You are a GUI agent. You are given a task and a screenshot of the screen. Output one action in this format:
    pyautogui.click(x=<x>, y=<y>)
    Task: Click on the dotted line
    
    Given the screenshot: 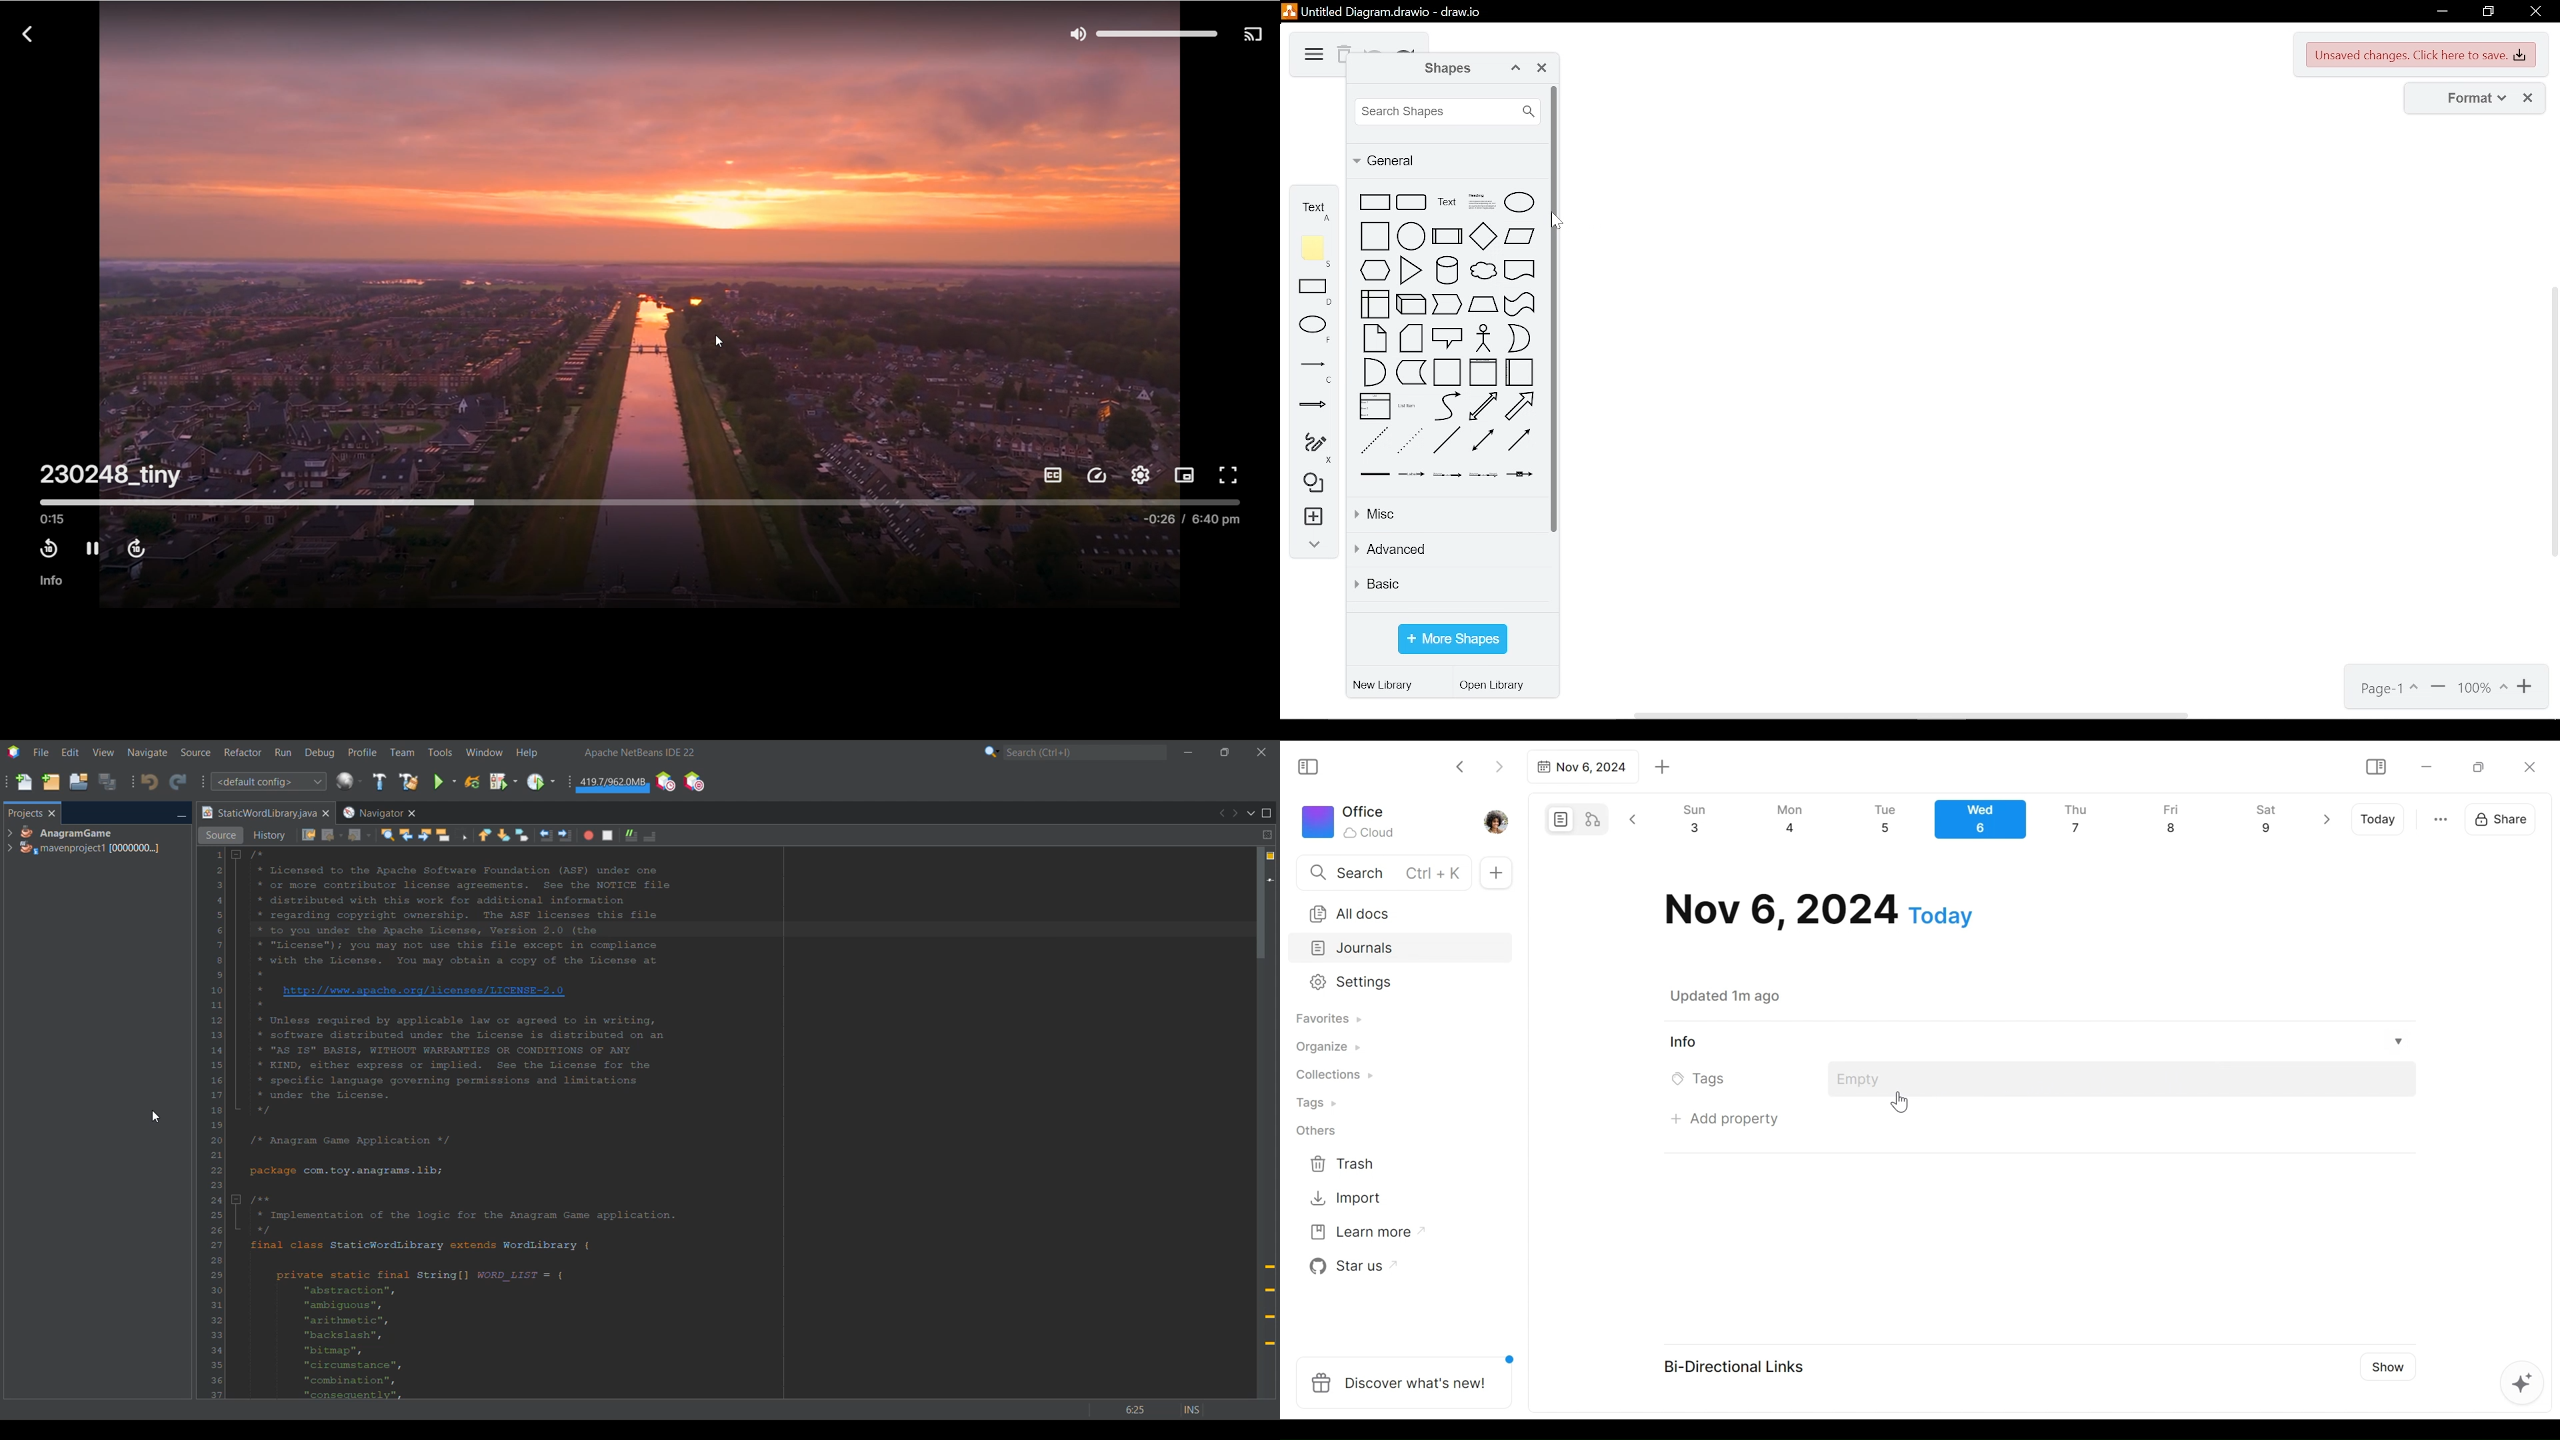 What is the action you would take?
    pyautogui.click(x=1411, y=440)
    